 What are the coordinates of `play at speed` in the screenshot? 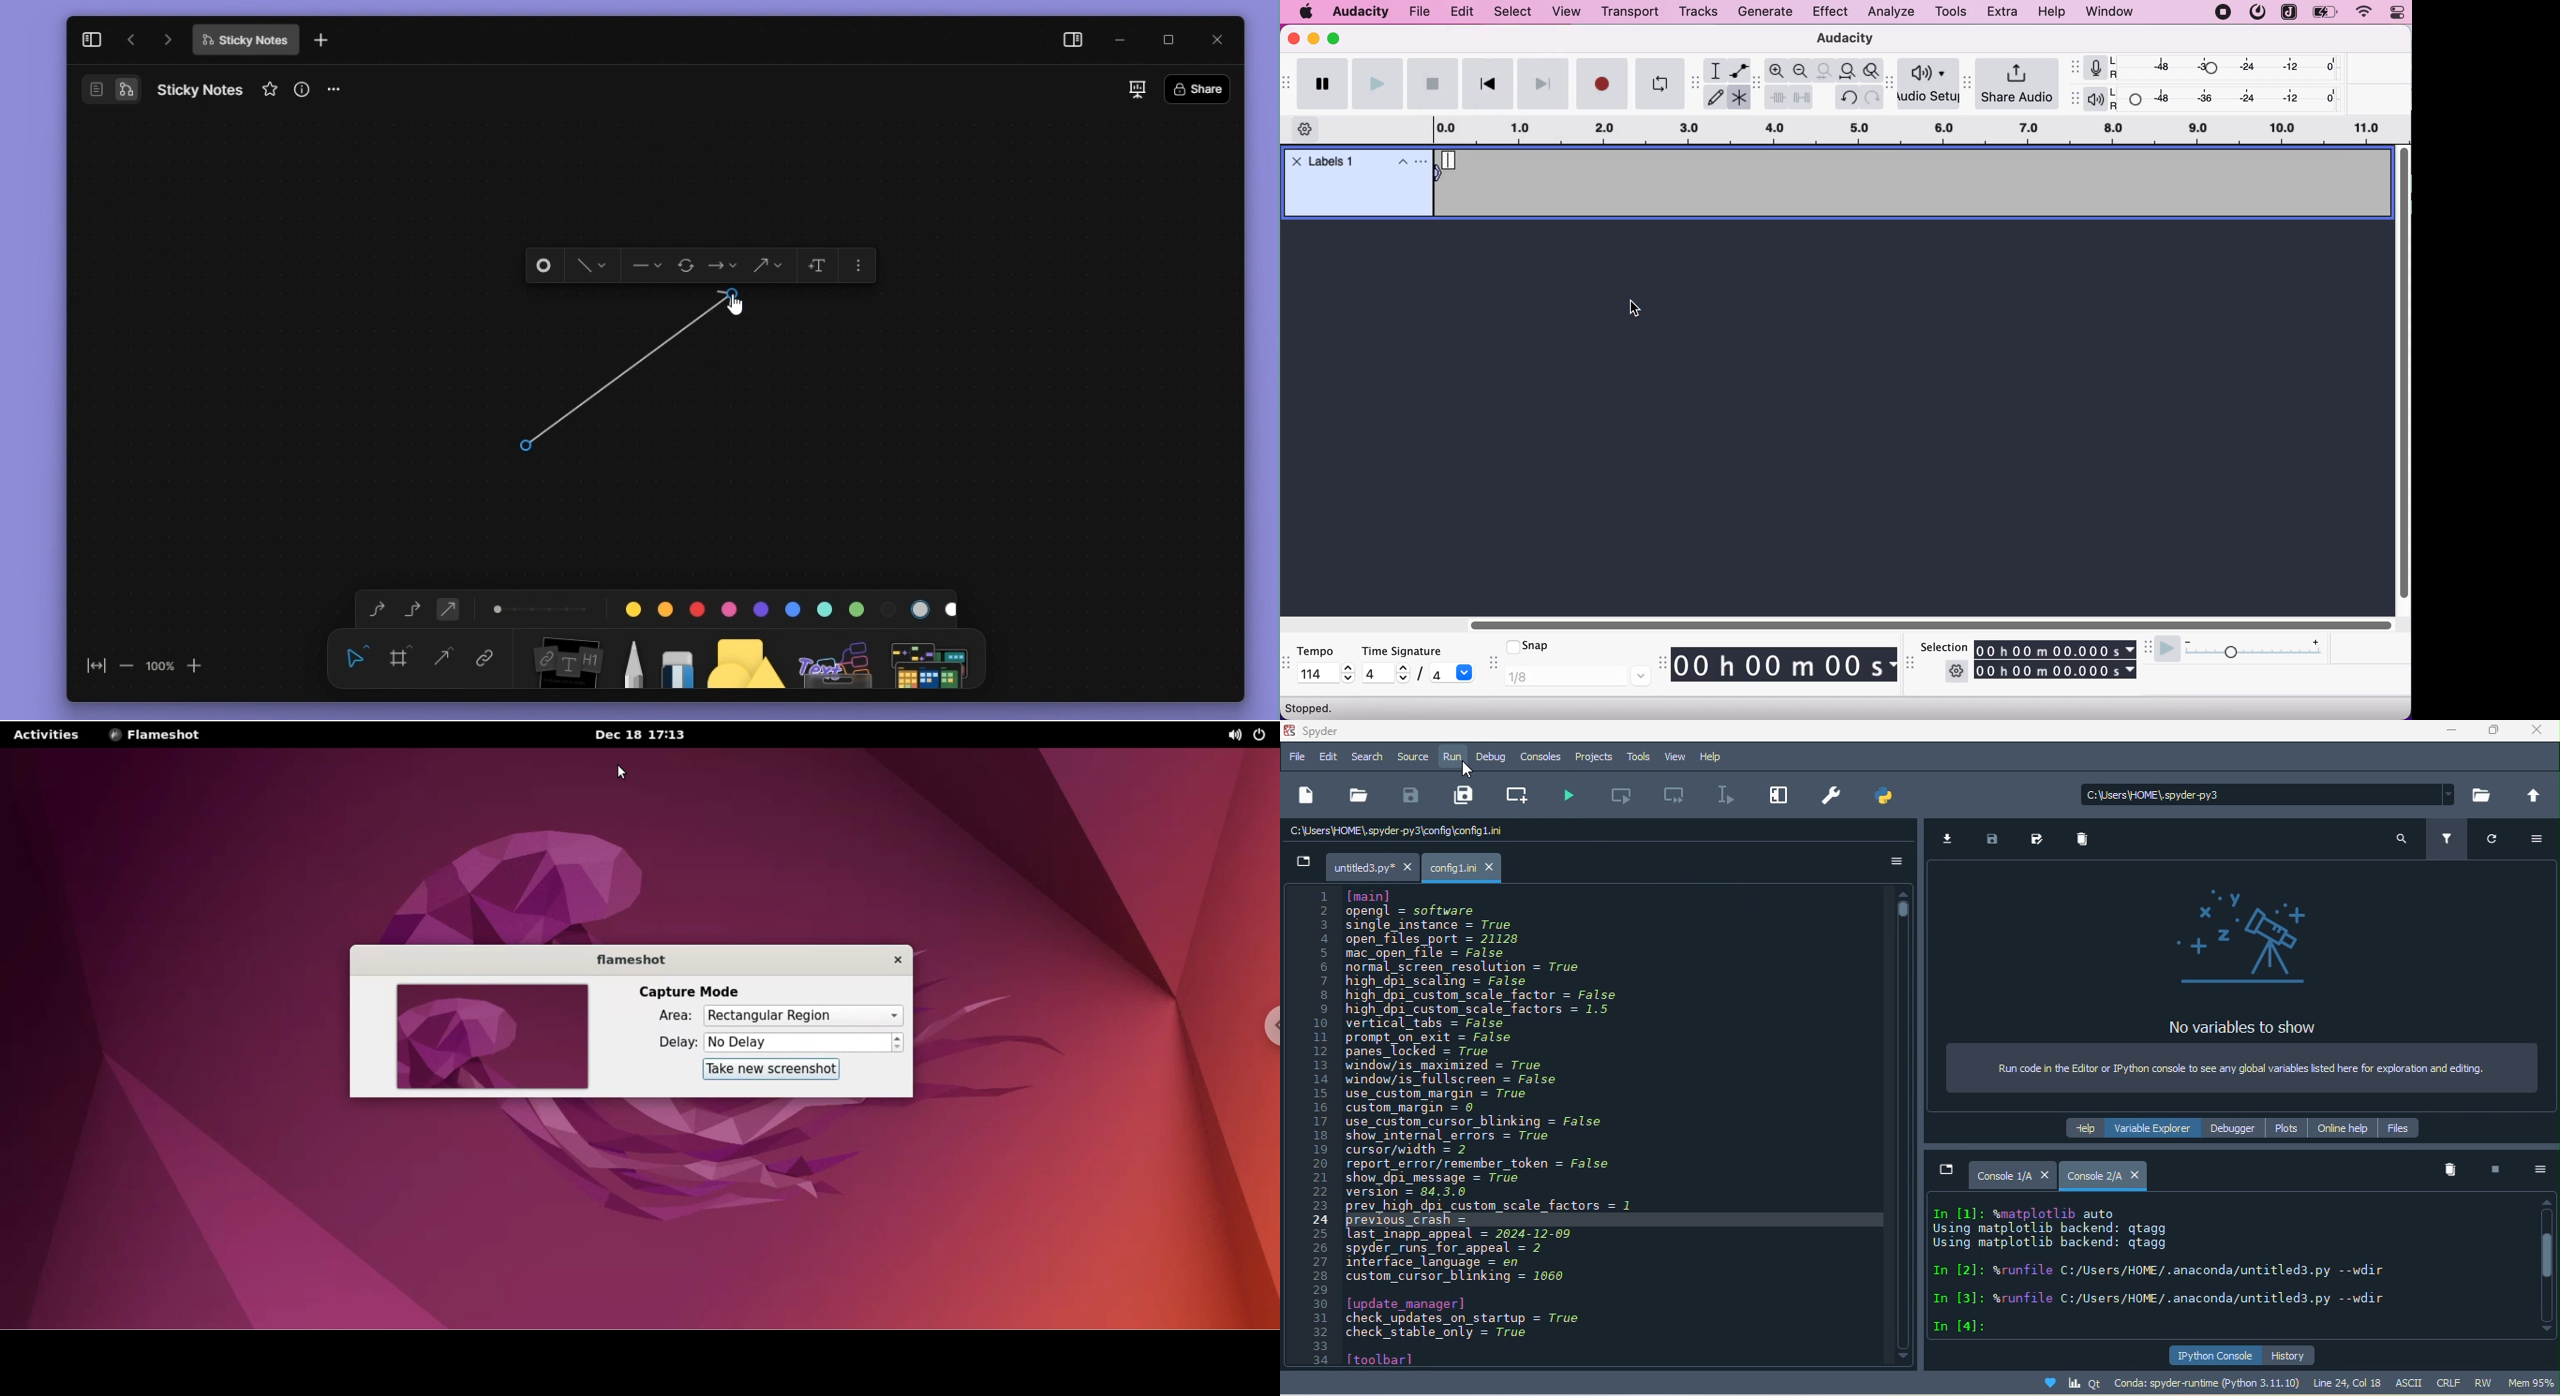 It's located at (2168, 650).